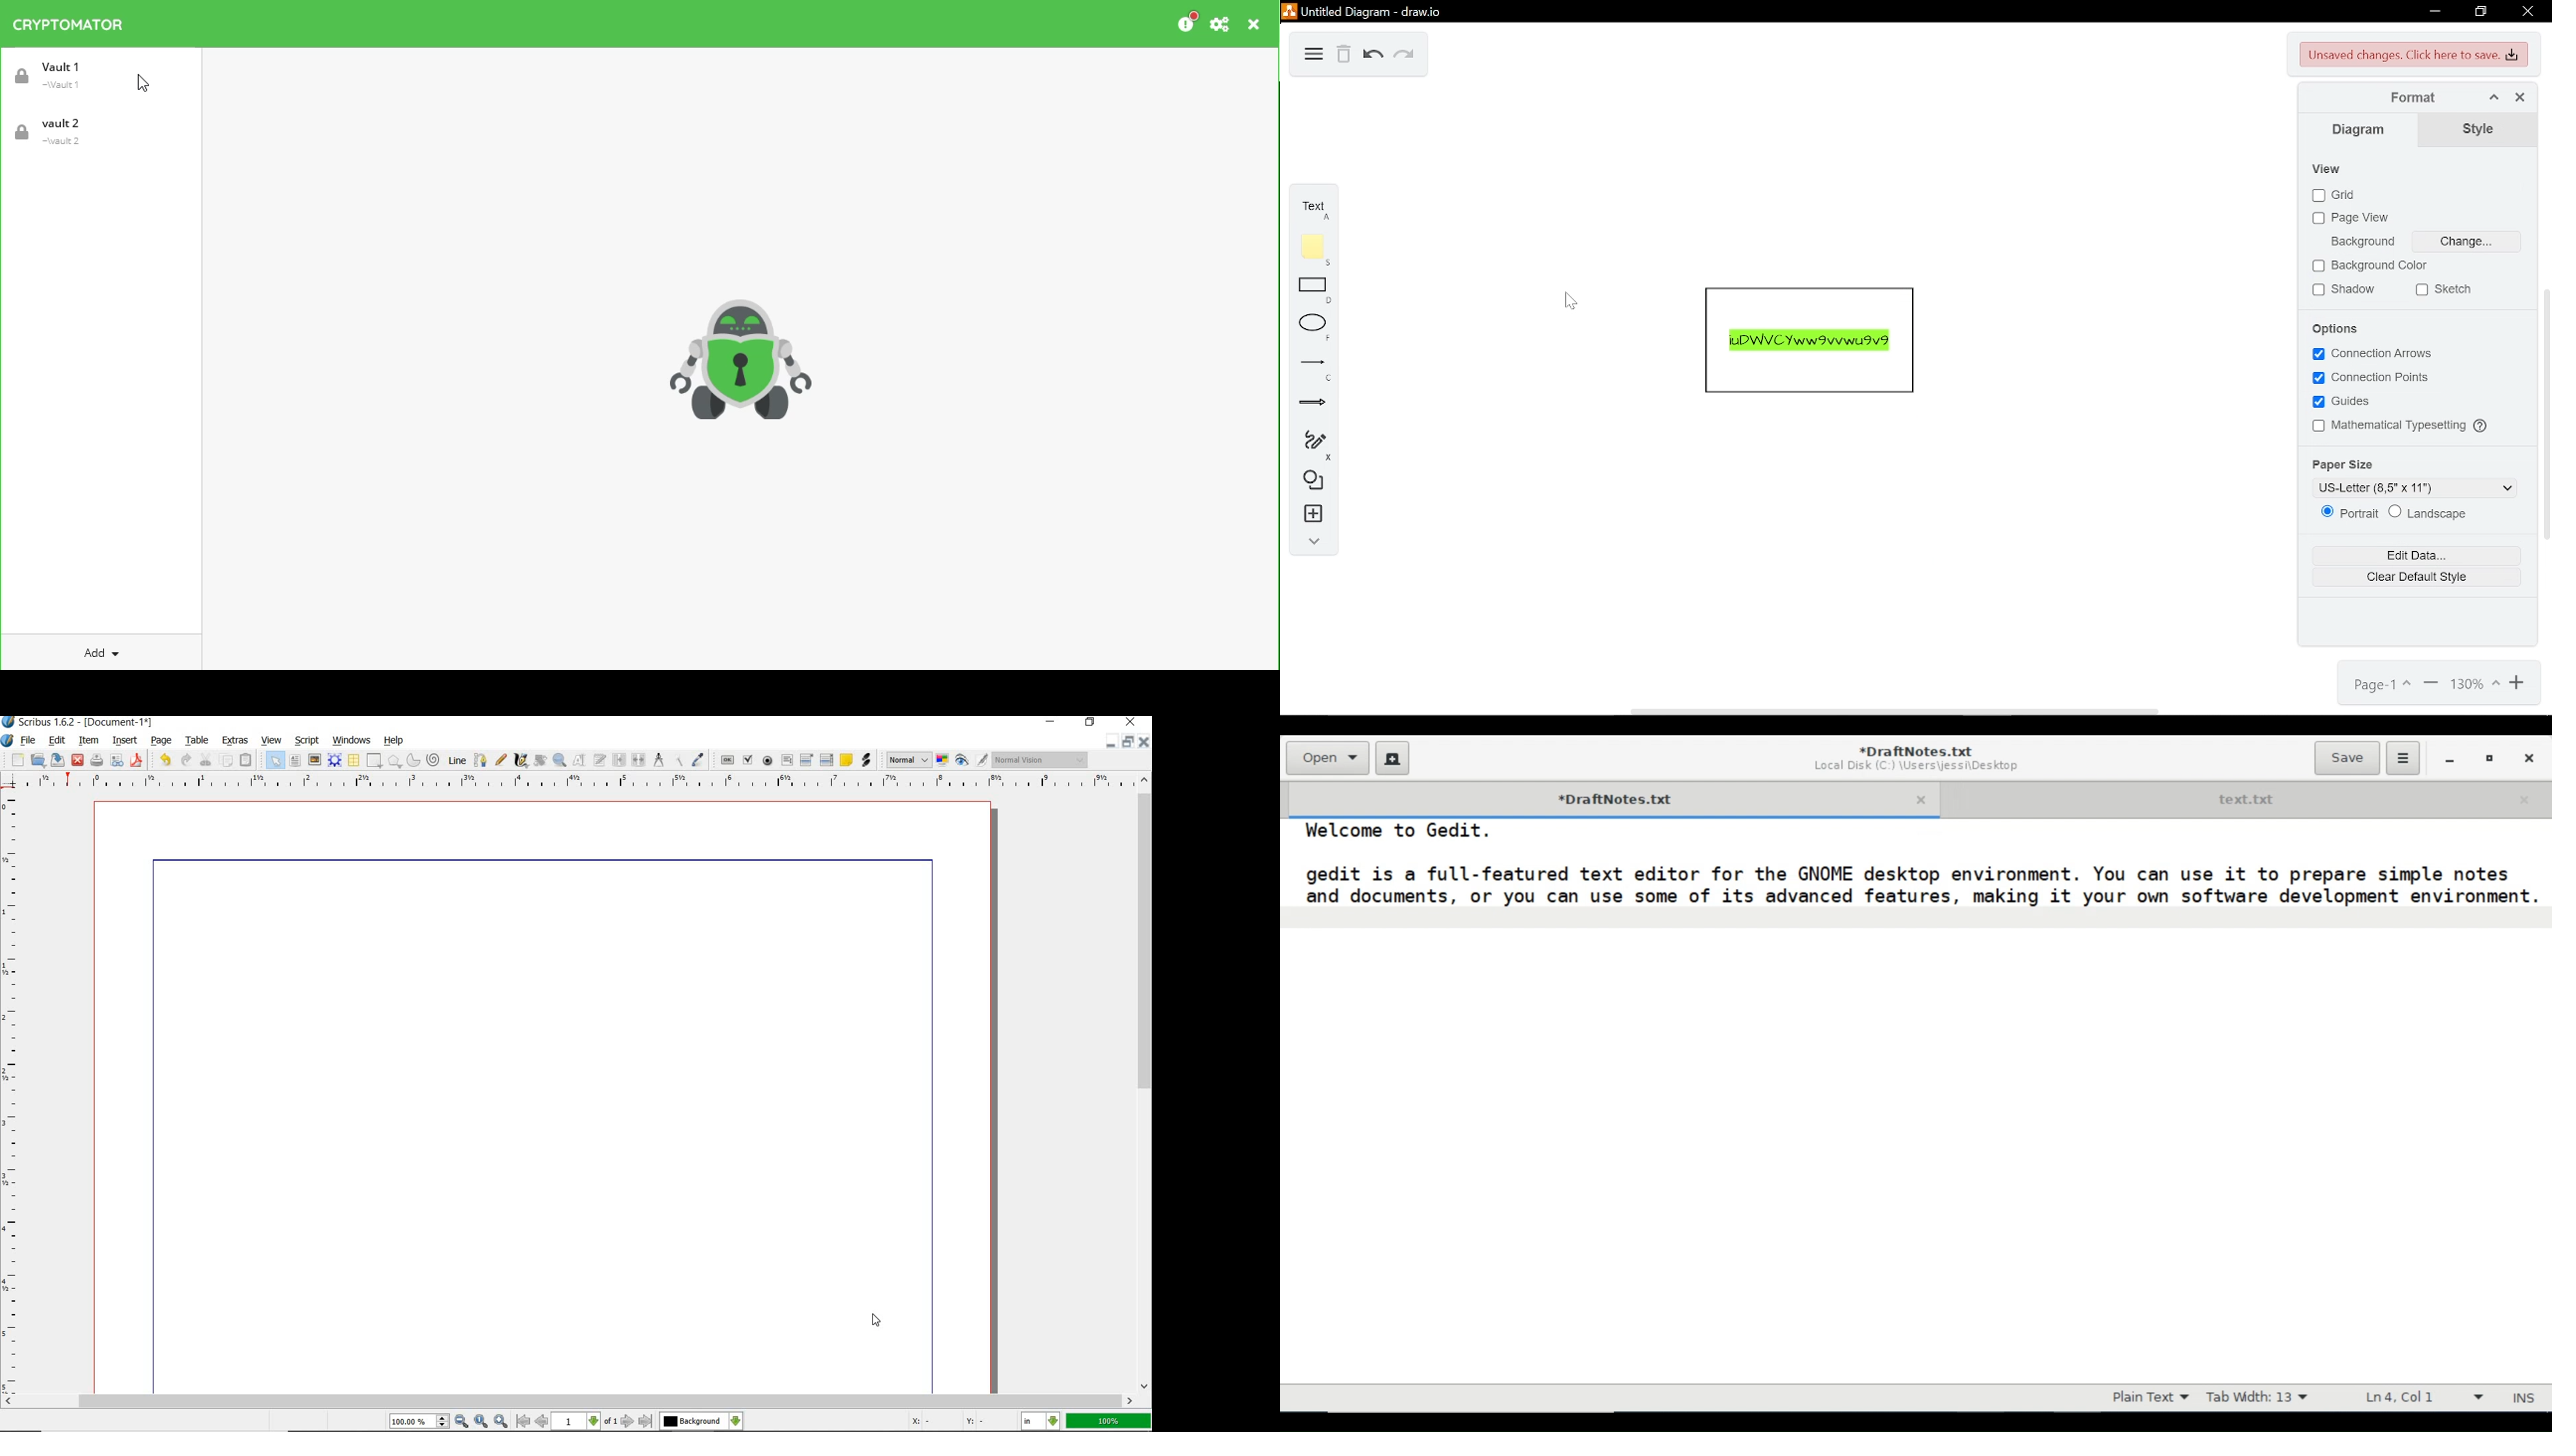 The width and height of the screenshot is (2576, 1456). What do you see at coordinates (1326, 758) in the screenshot?
I see `Open` at bounding box center [1326, 758].